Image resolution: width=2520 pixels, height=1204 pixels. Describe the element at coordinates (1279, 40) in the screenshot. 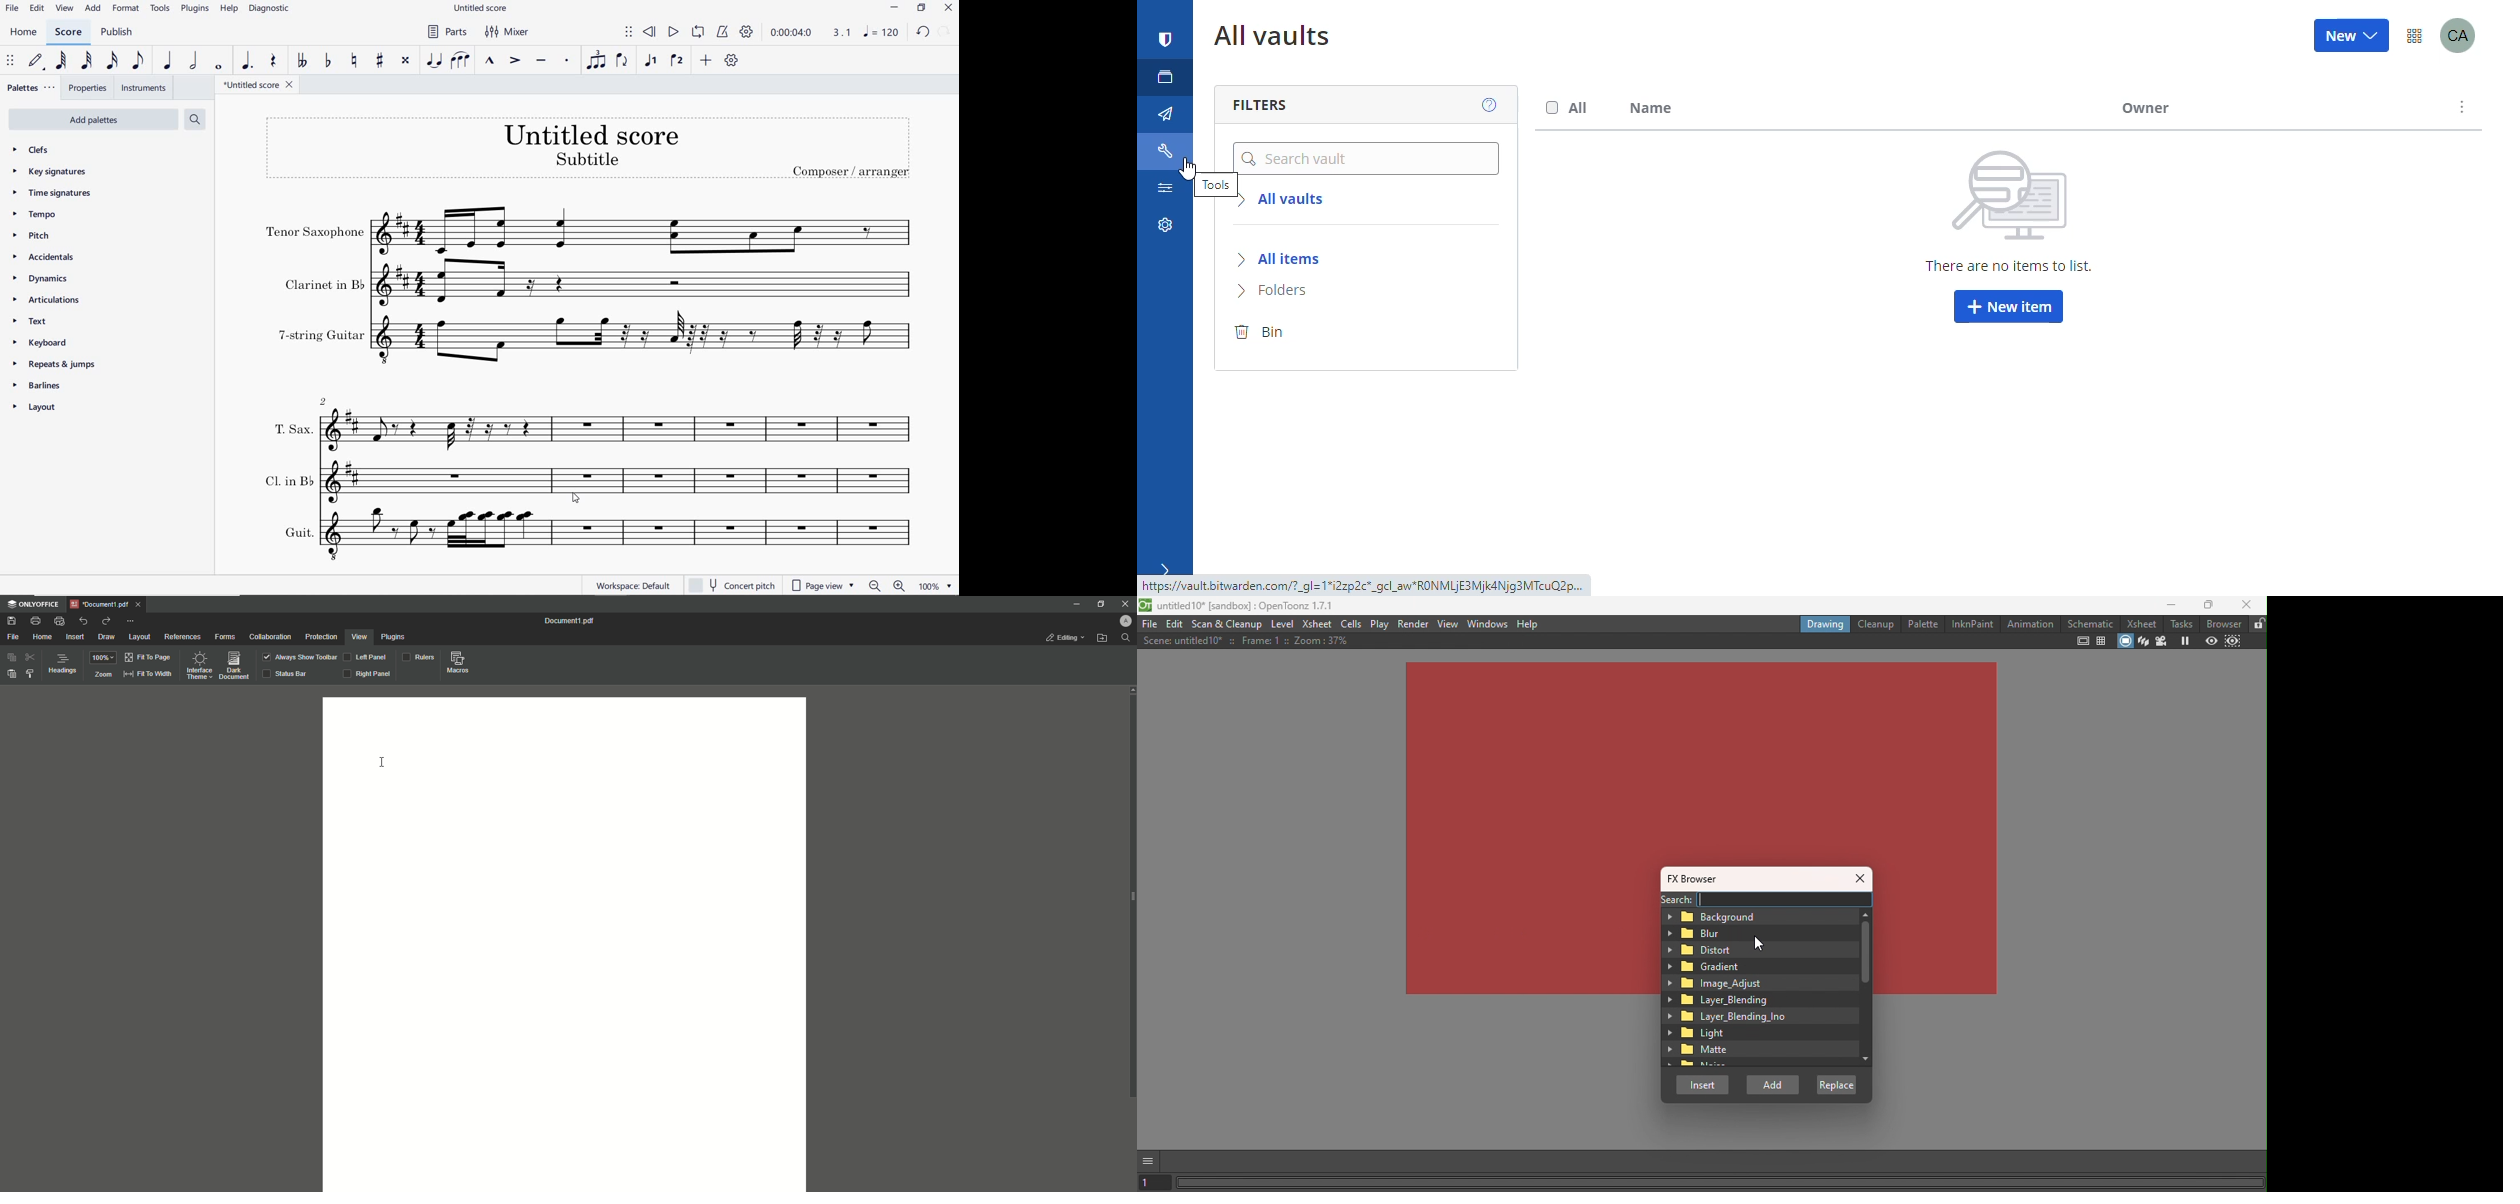

I see `All vaults` at that location.